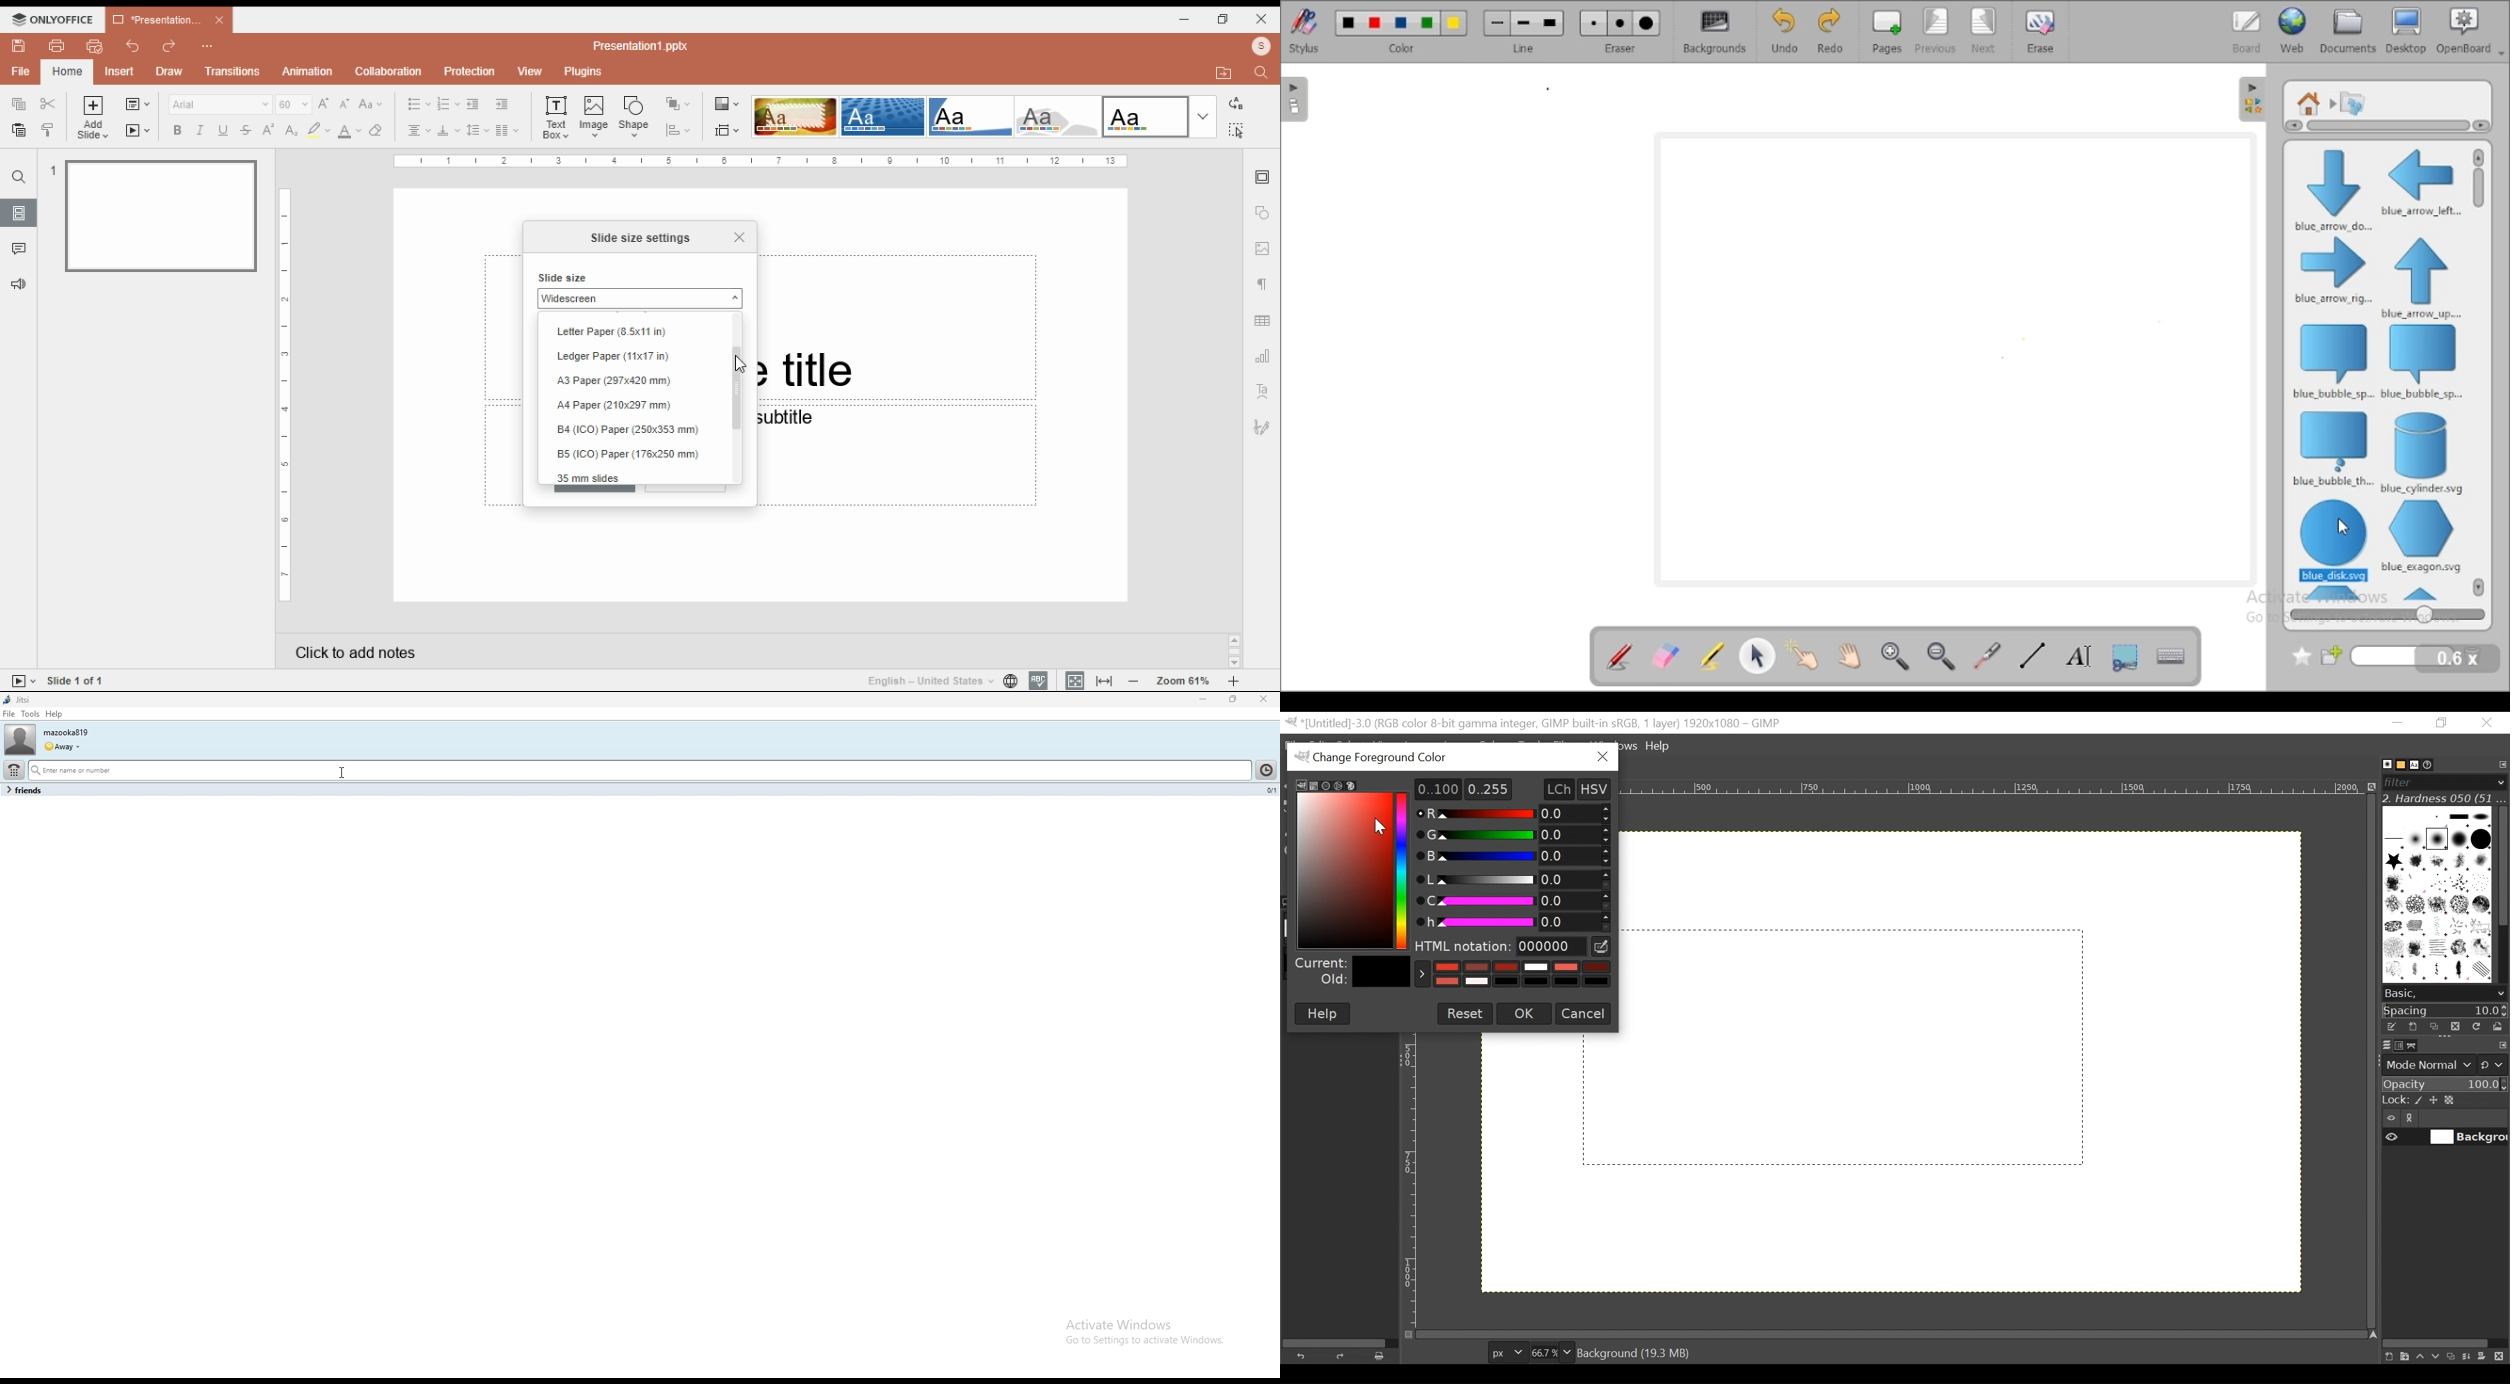 The width and height of the screenshot is (2520, 1400). What do you see at coordinates (2340, 529) in the screenshot?
I see `mouse down` at bounding box center [2340, 529].